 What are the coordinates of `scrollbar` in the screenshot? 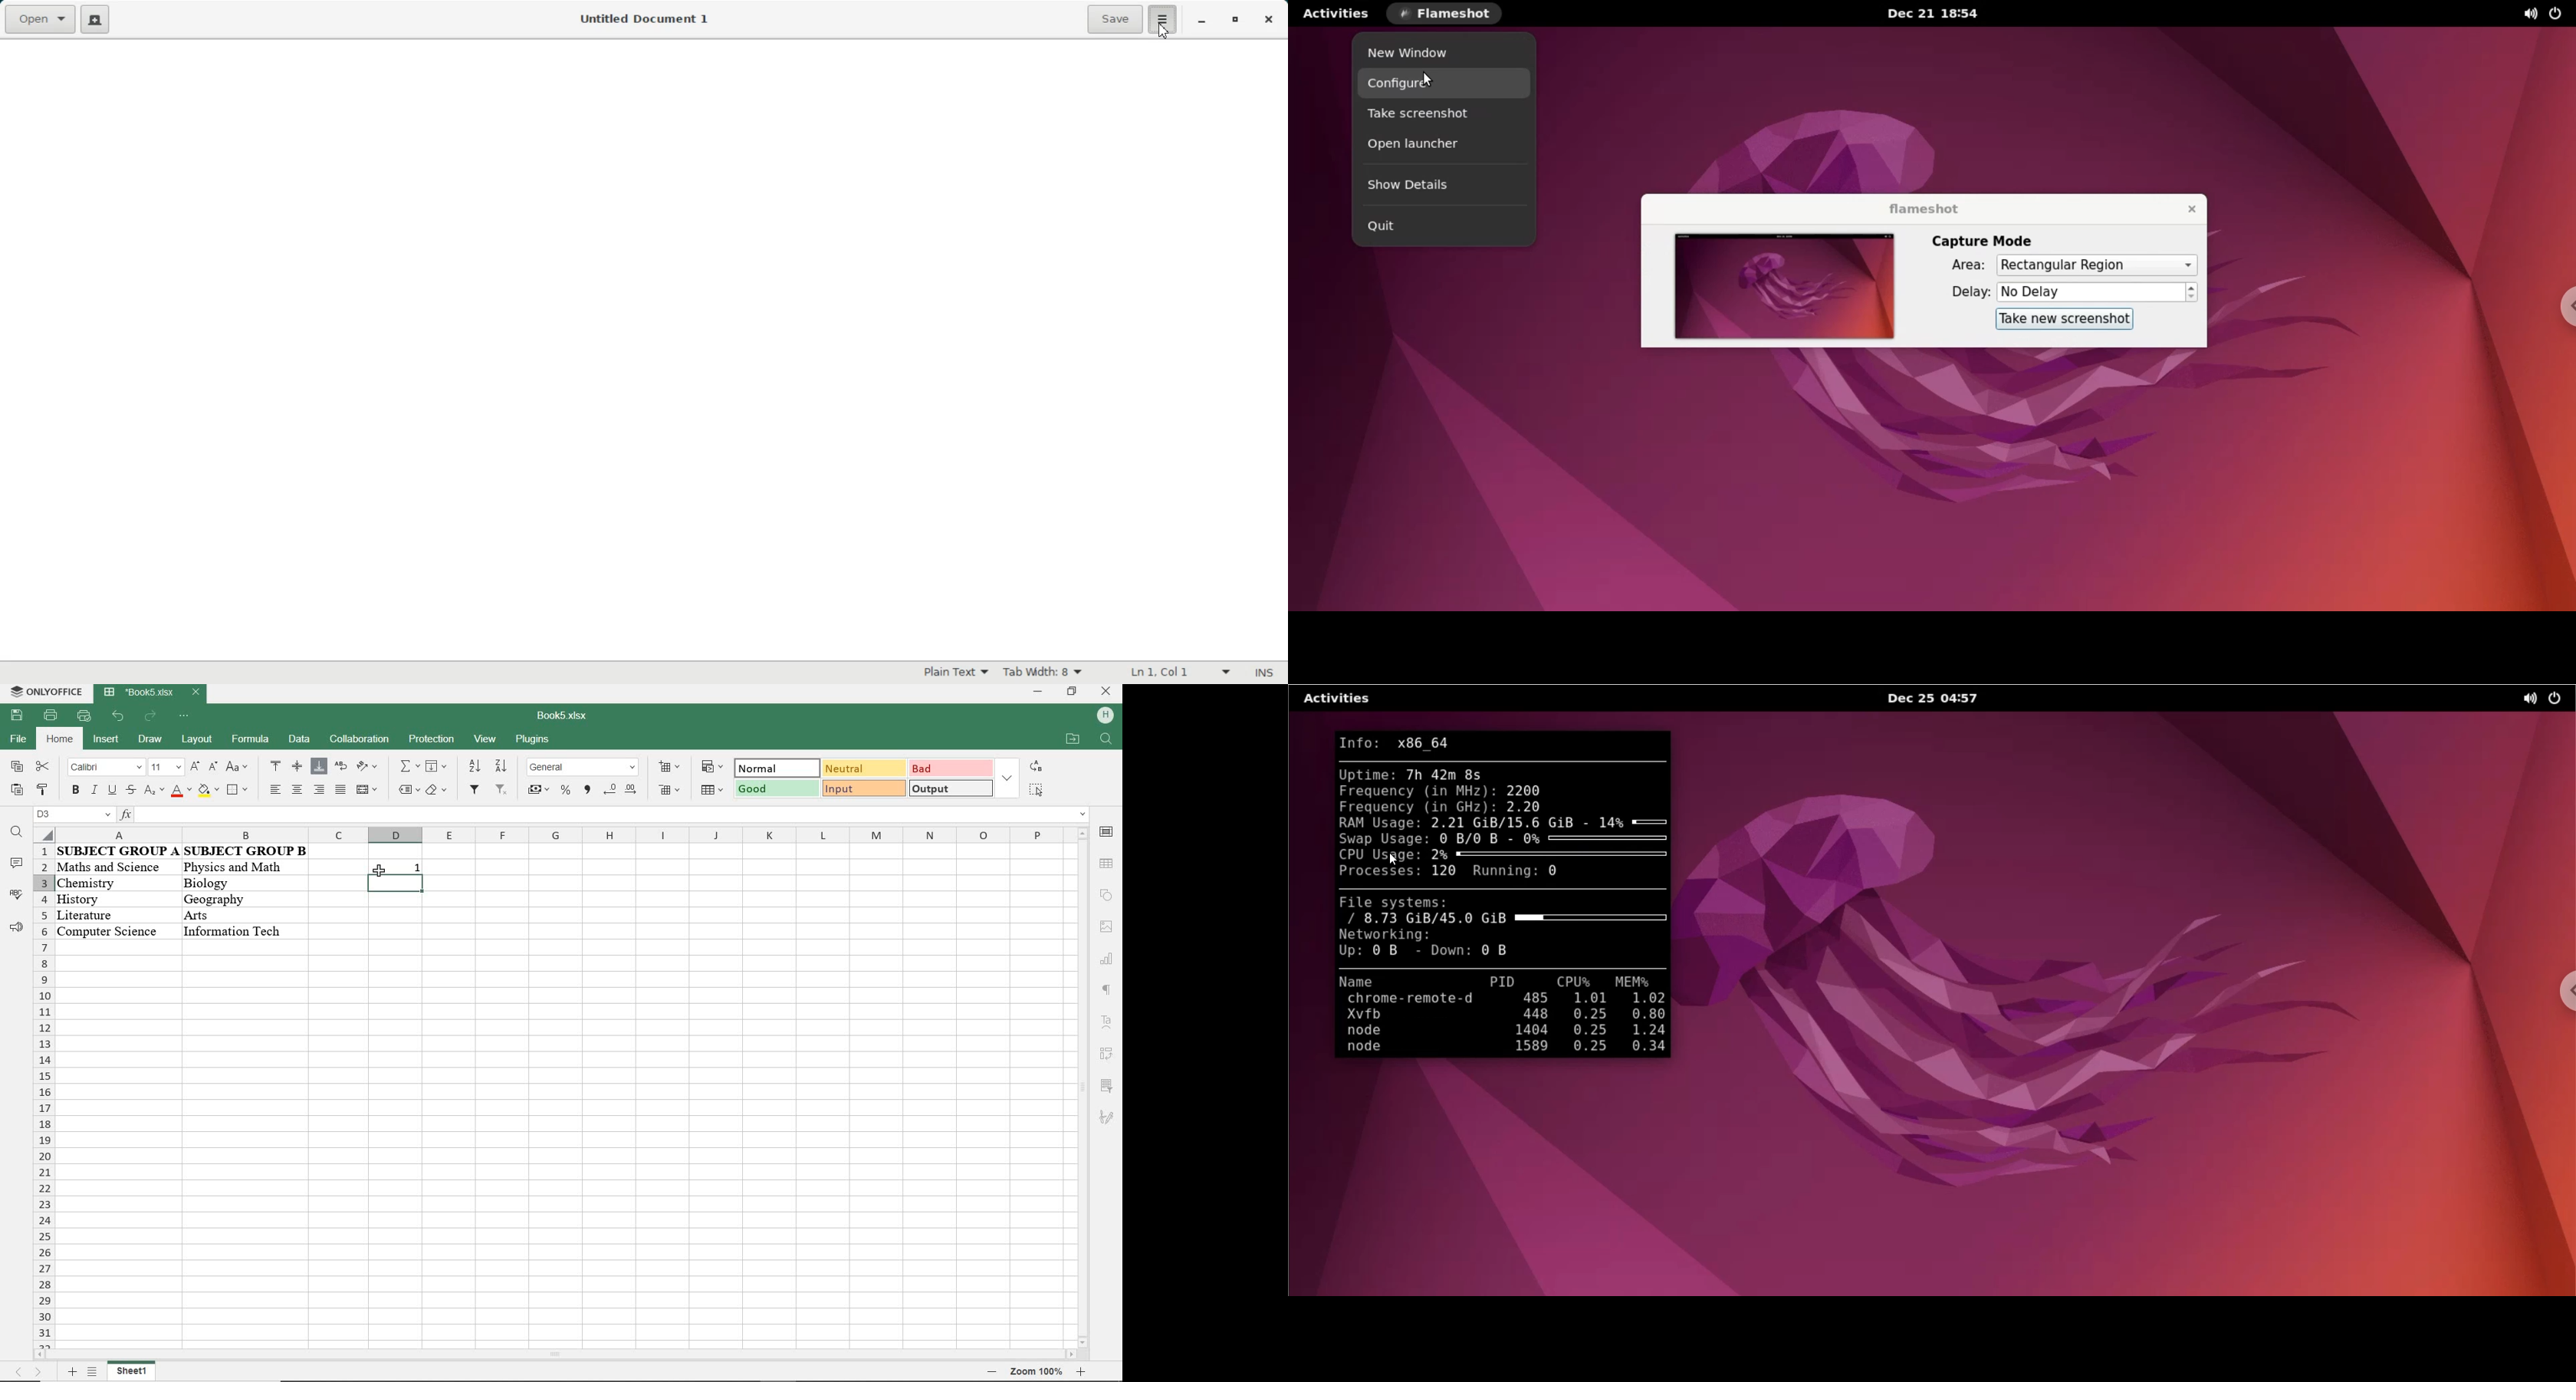 It's located at (558, 1356).